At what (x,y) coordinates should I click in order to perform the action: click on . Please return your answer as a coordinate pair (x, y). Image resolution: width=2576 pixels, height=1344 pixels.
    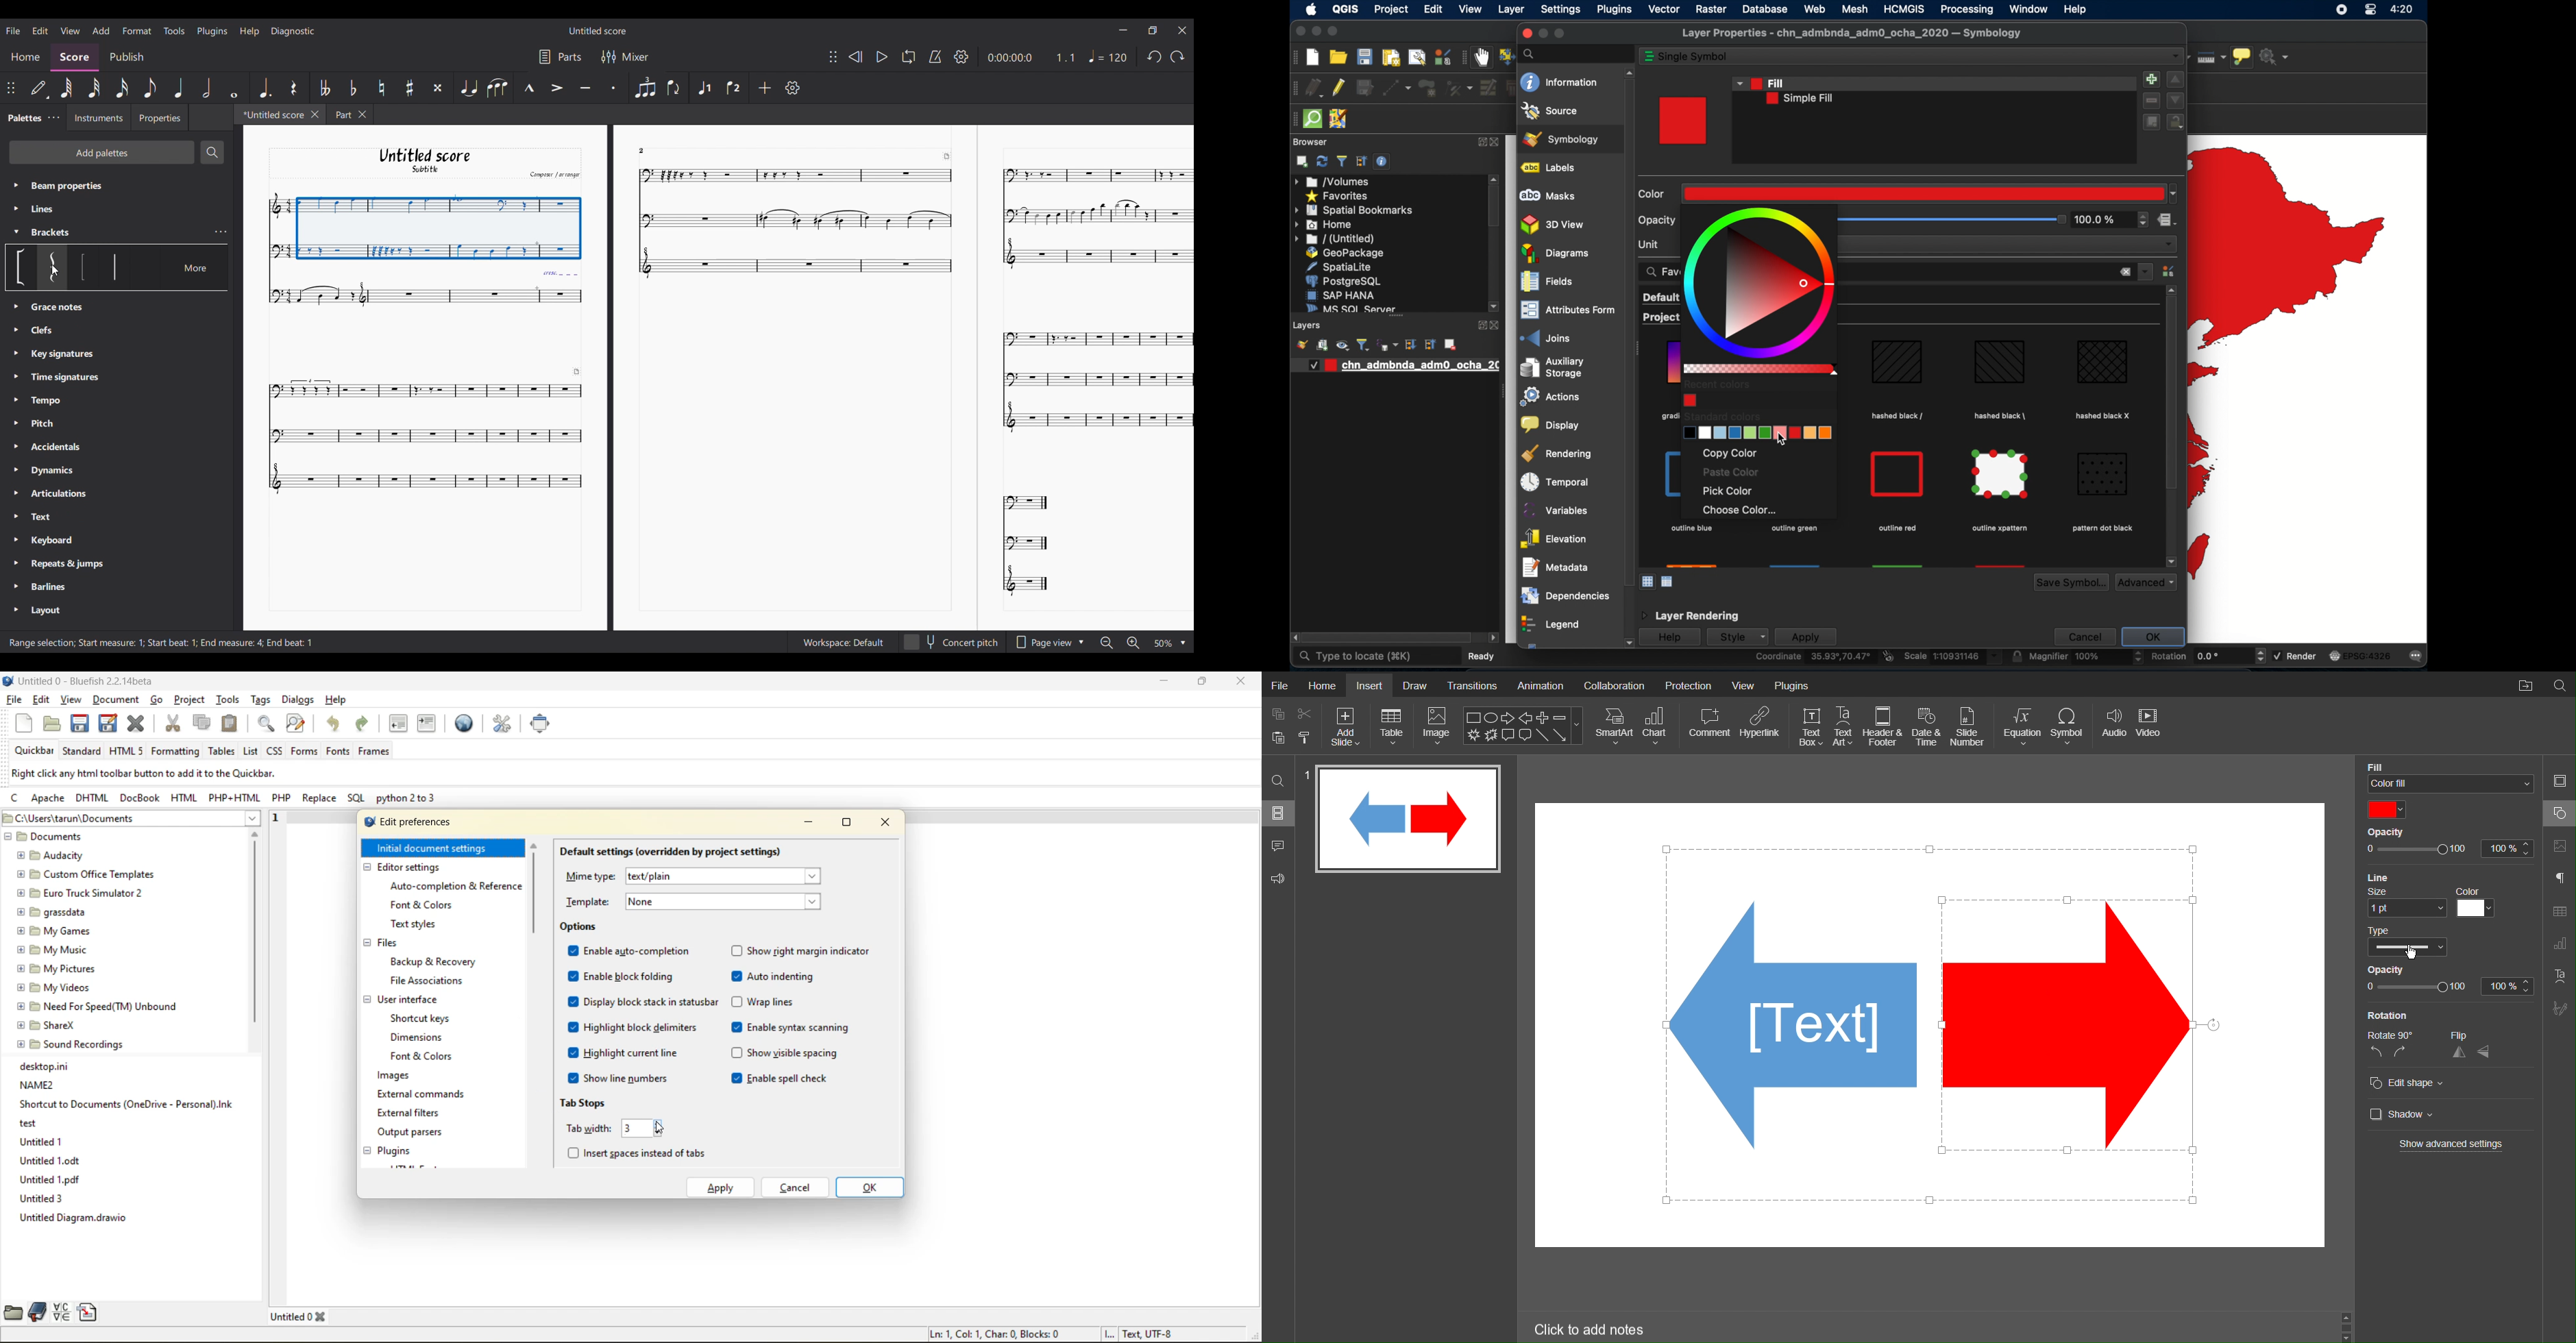
    Looking at the image, I should click on (428, 435).